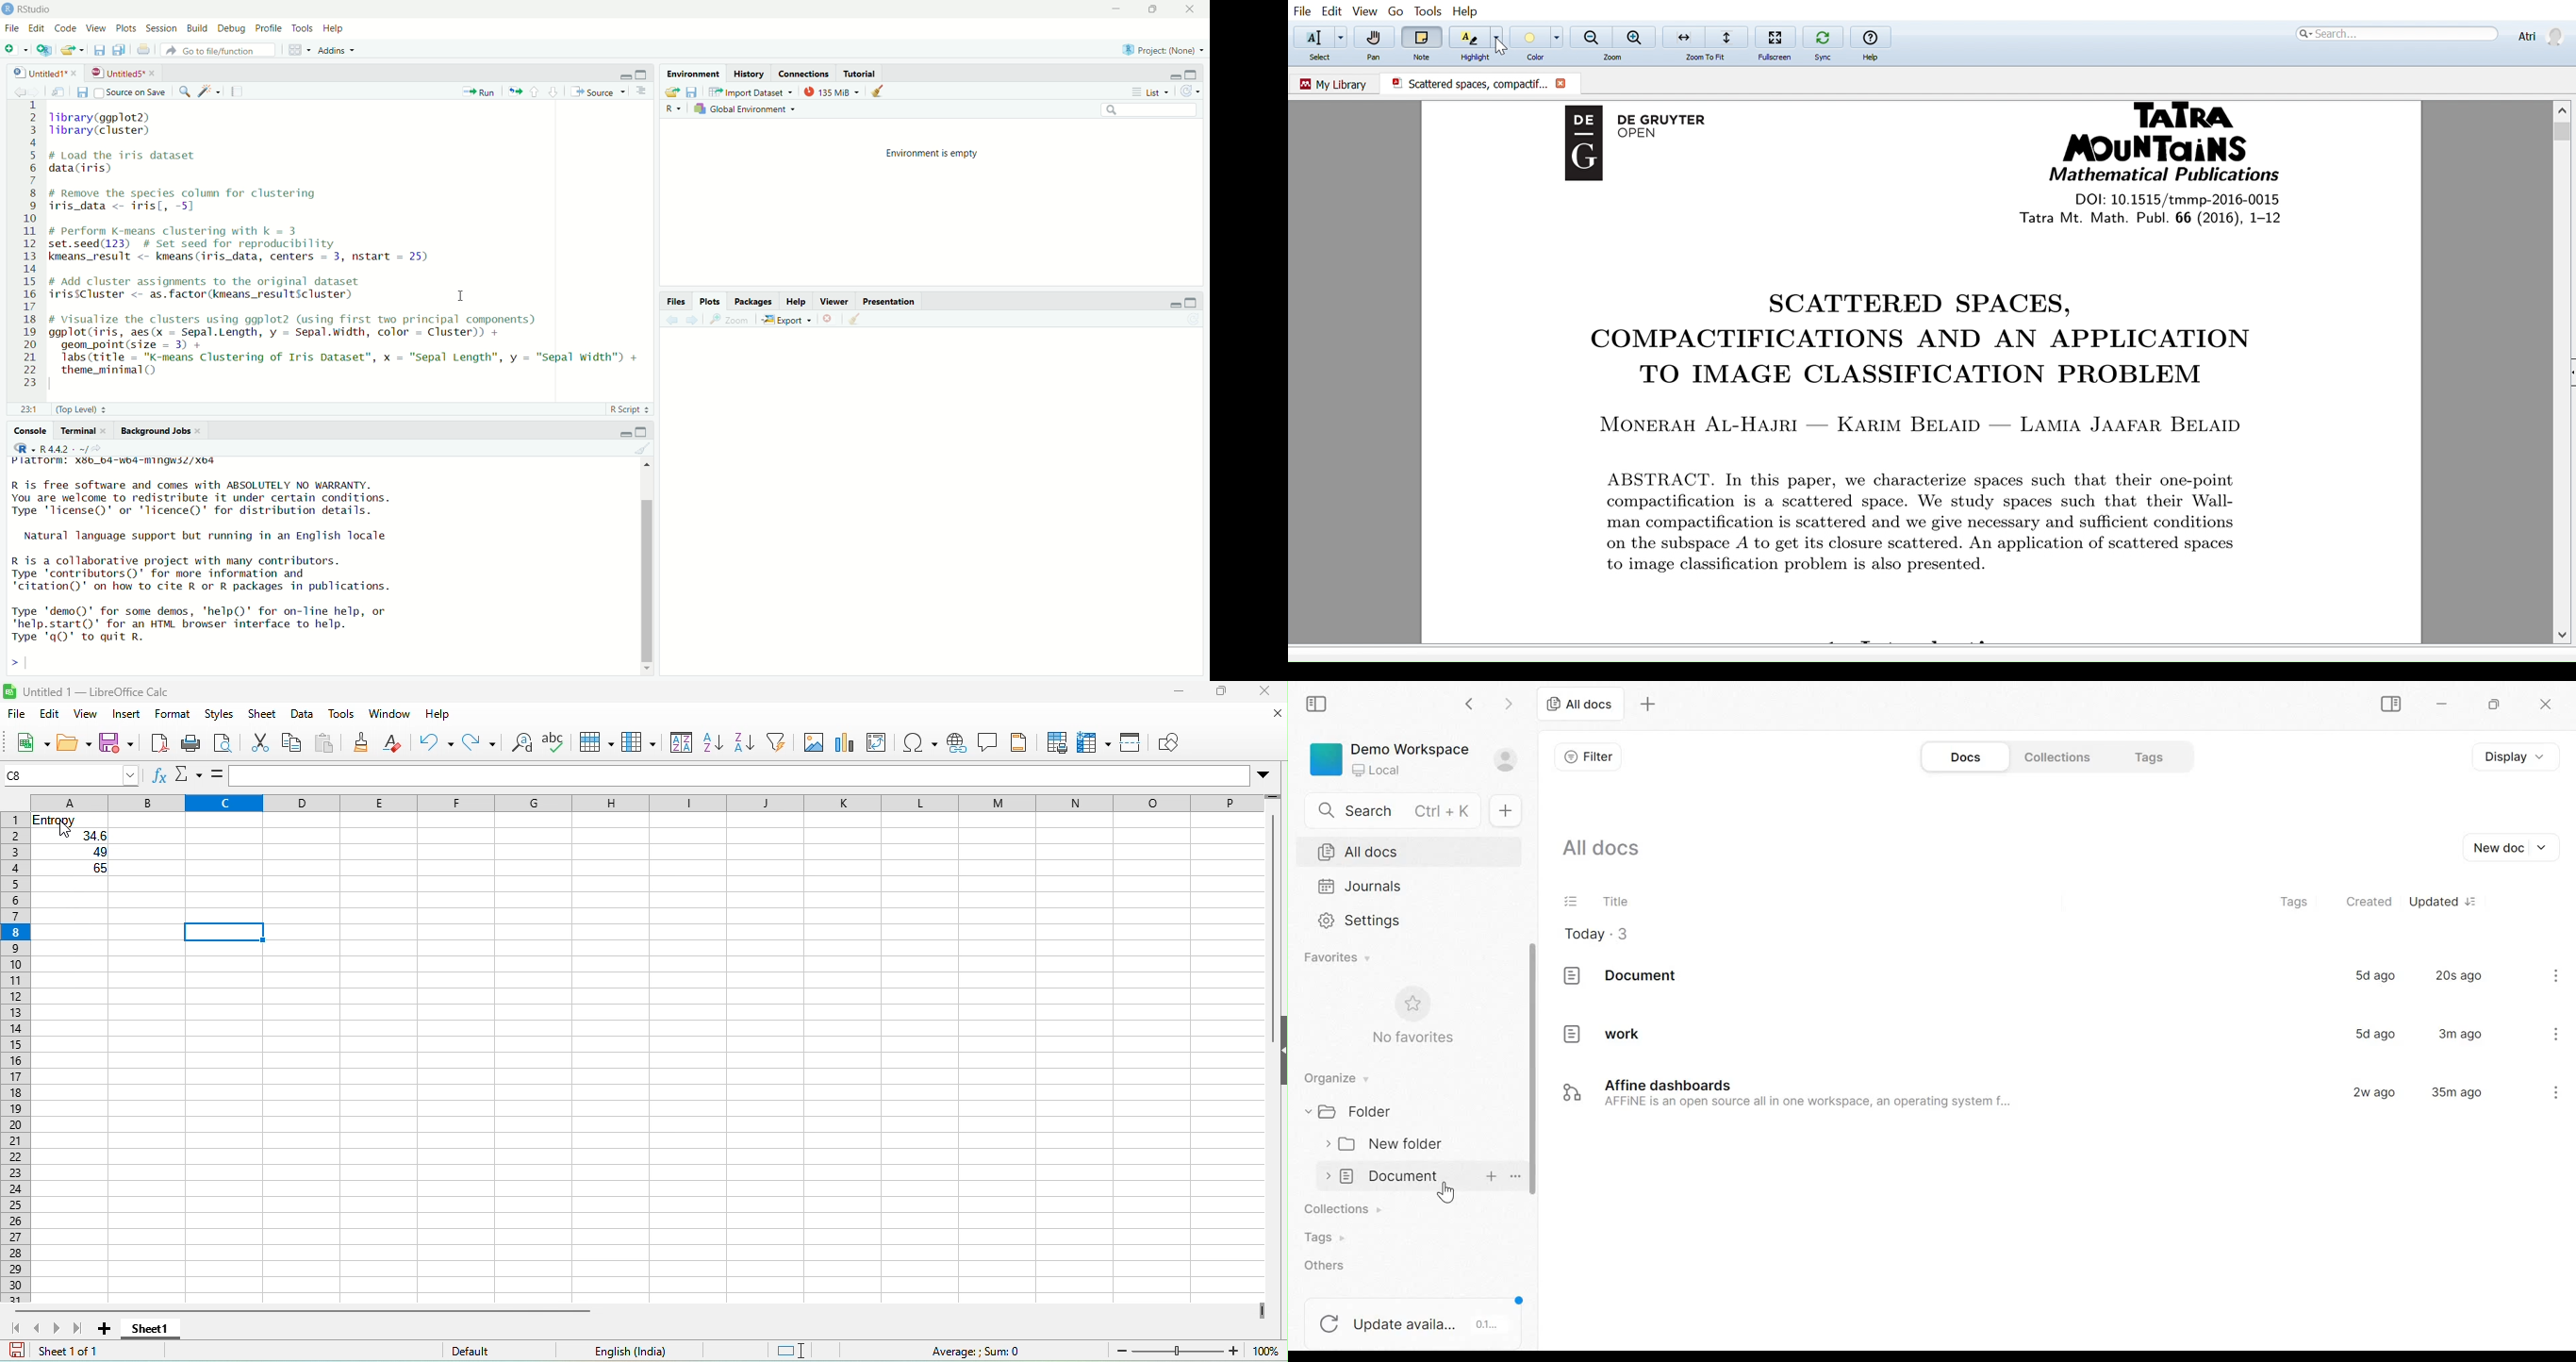 The image size is (2576, 1372). Describe the element at coordinates (690, 320) in the screenshot. I see `next plot` at that location.